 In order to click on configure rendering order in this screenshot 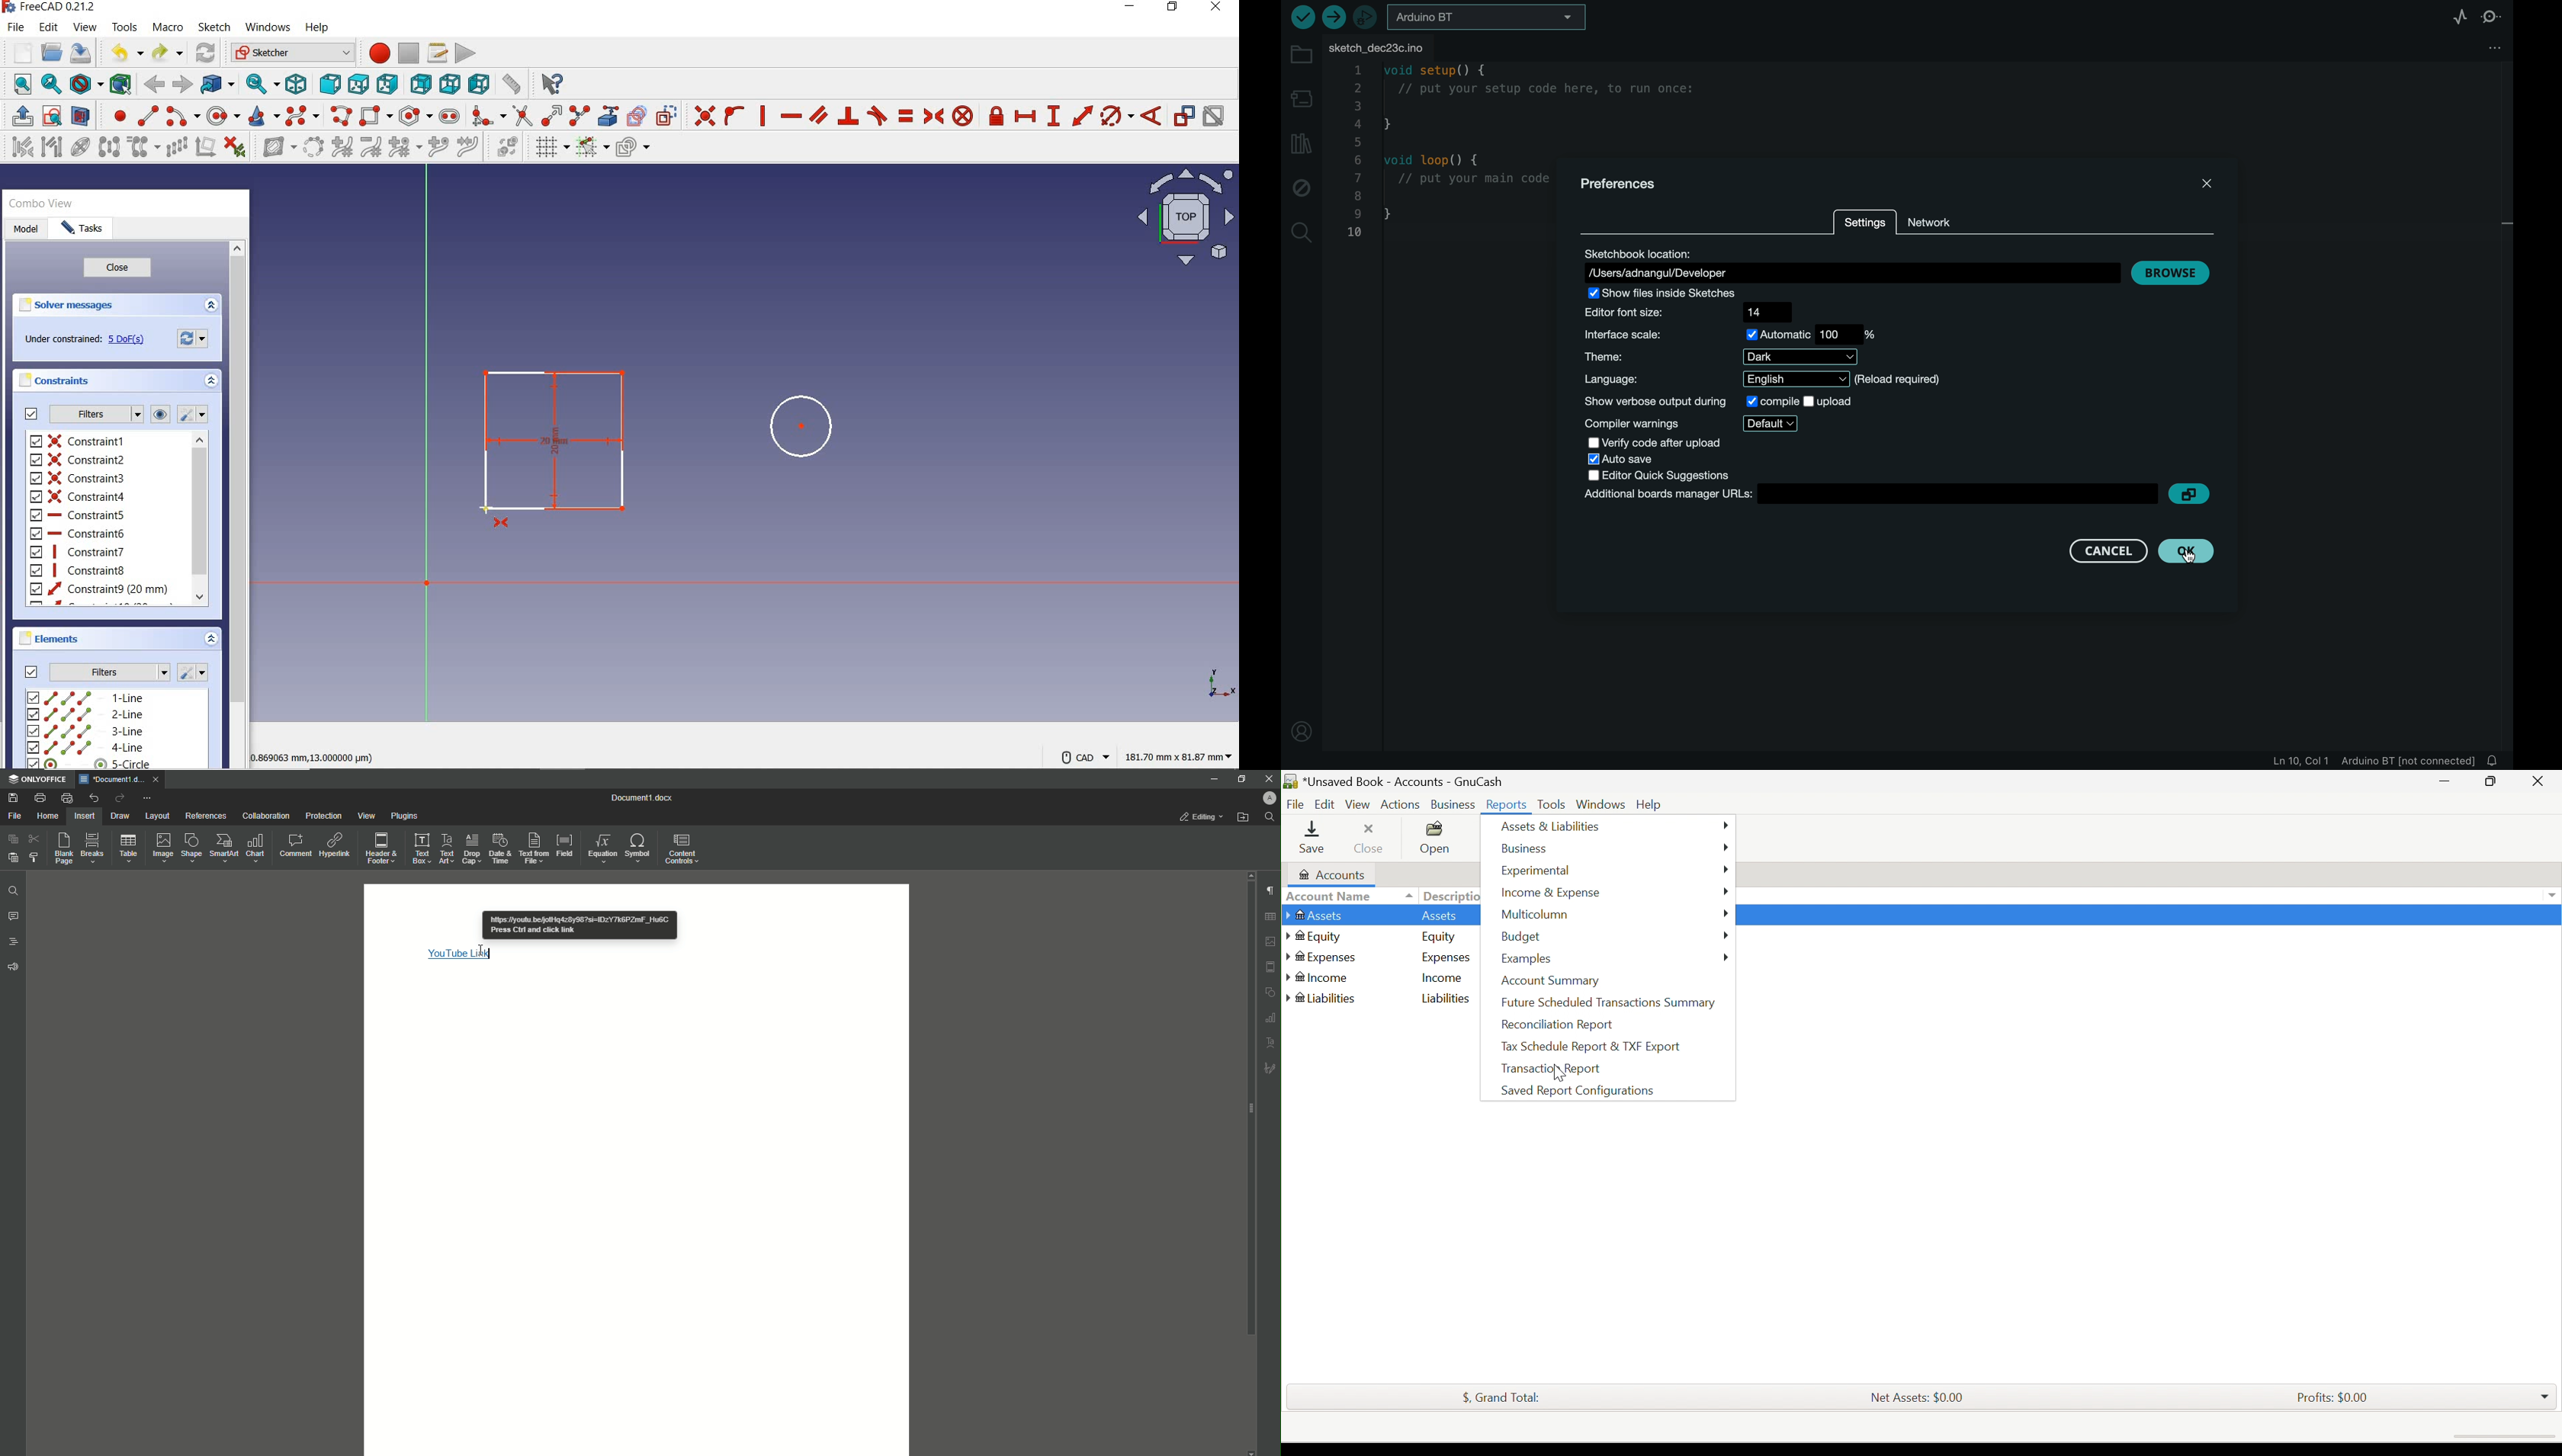, I will do `click(632, 150)`.